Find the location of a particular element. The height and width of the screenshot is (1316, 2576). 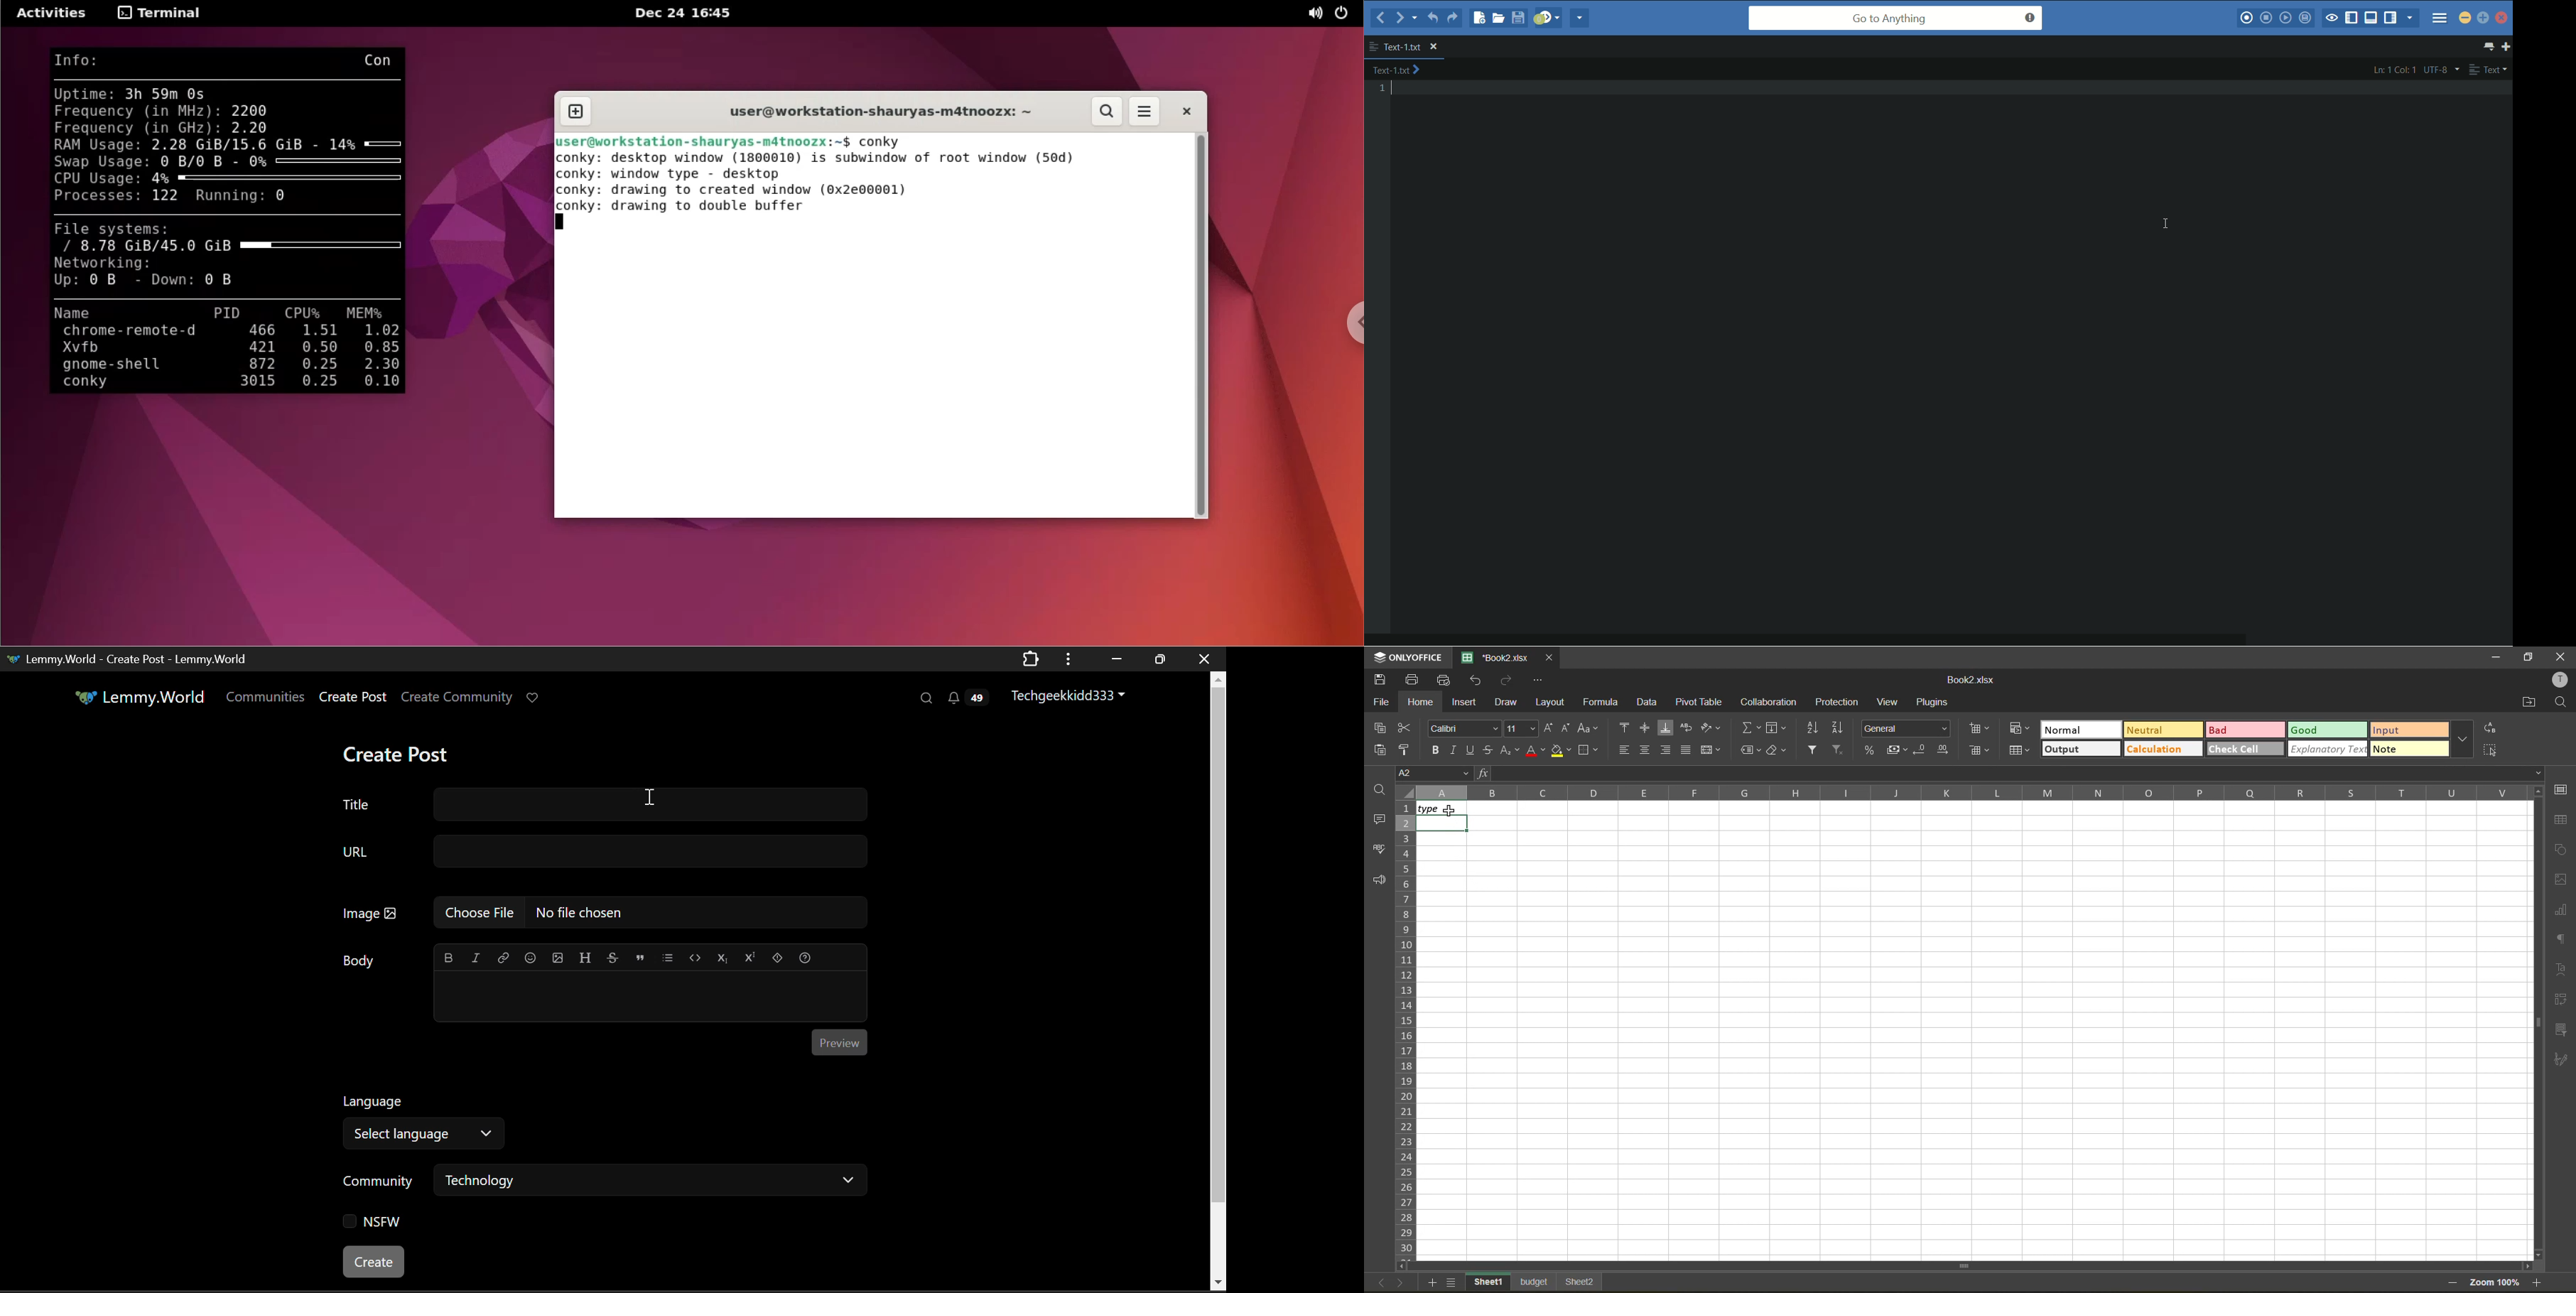

show/hide left panel is located at coordinates (2351, 19).